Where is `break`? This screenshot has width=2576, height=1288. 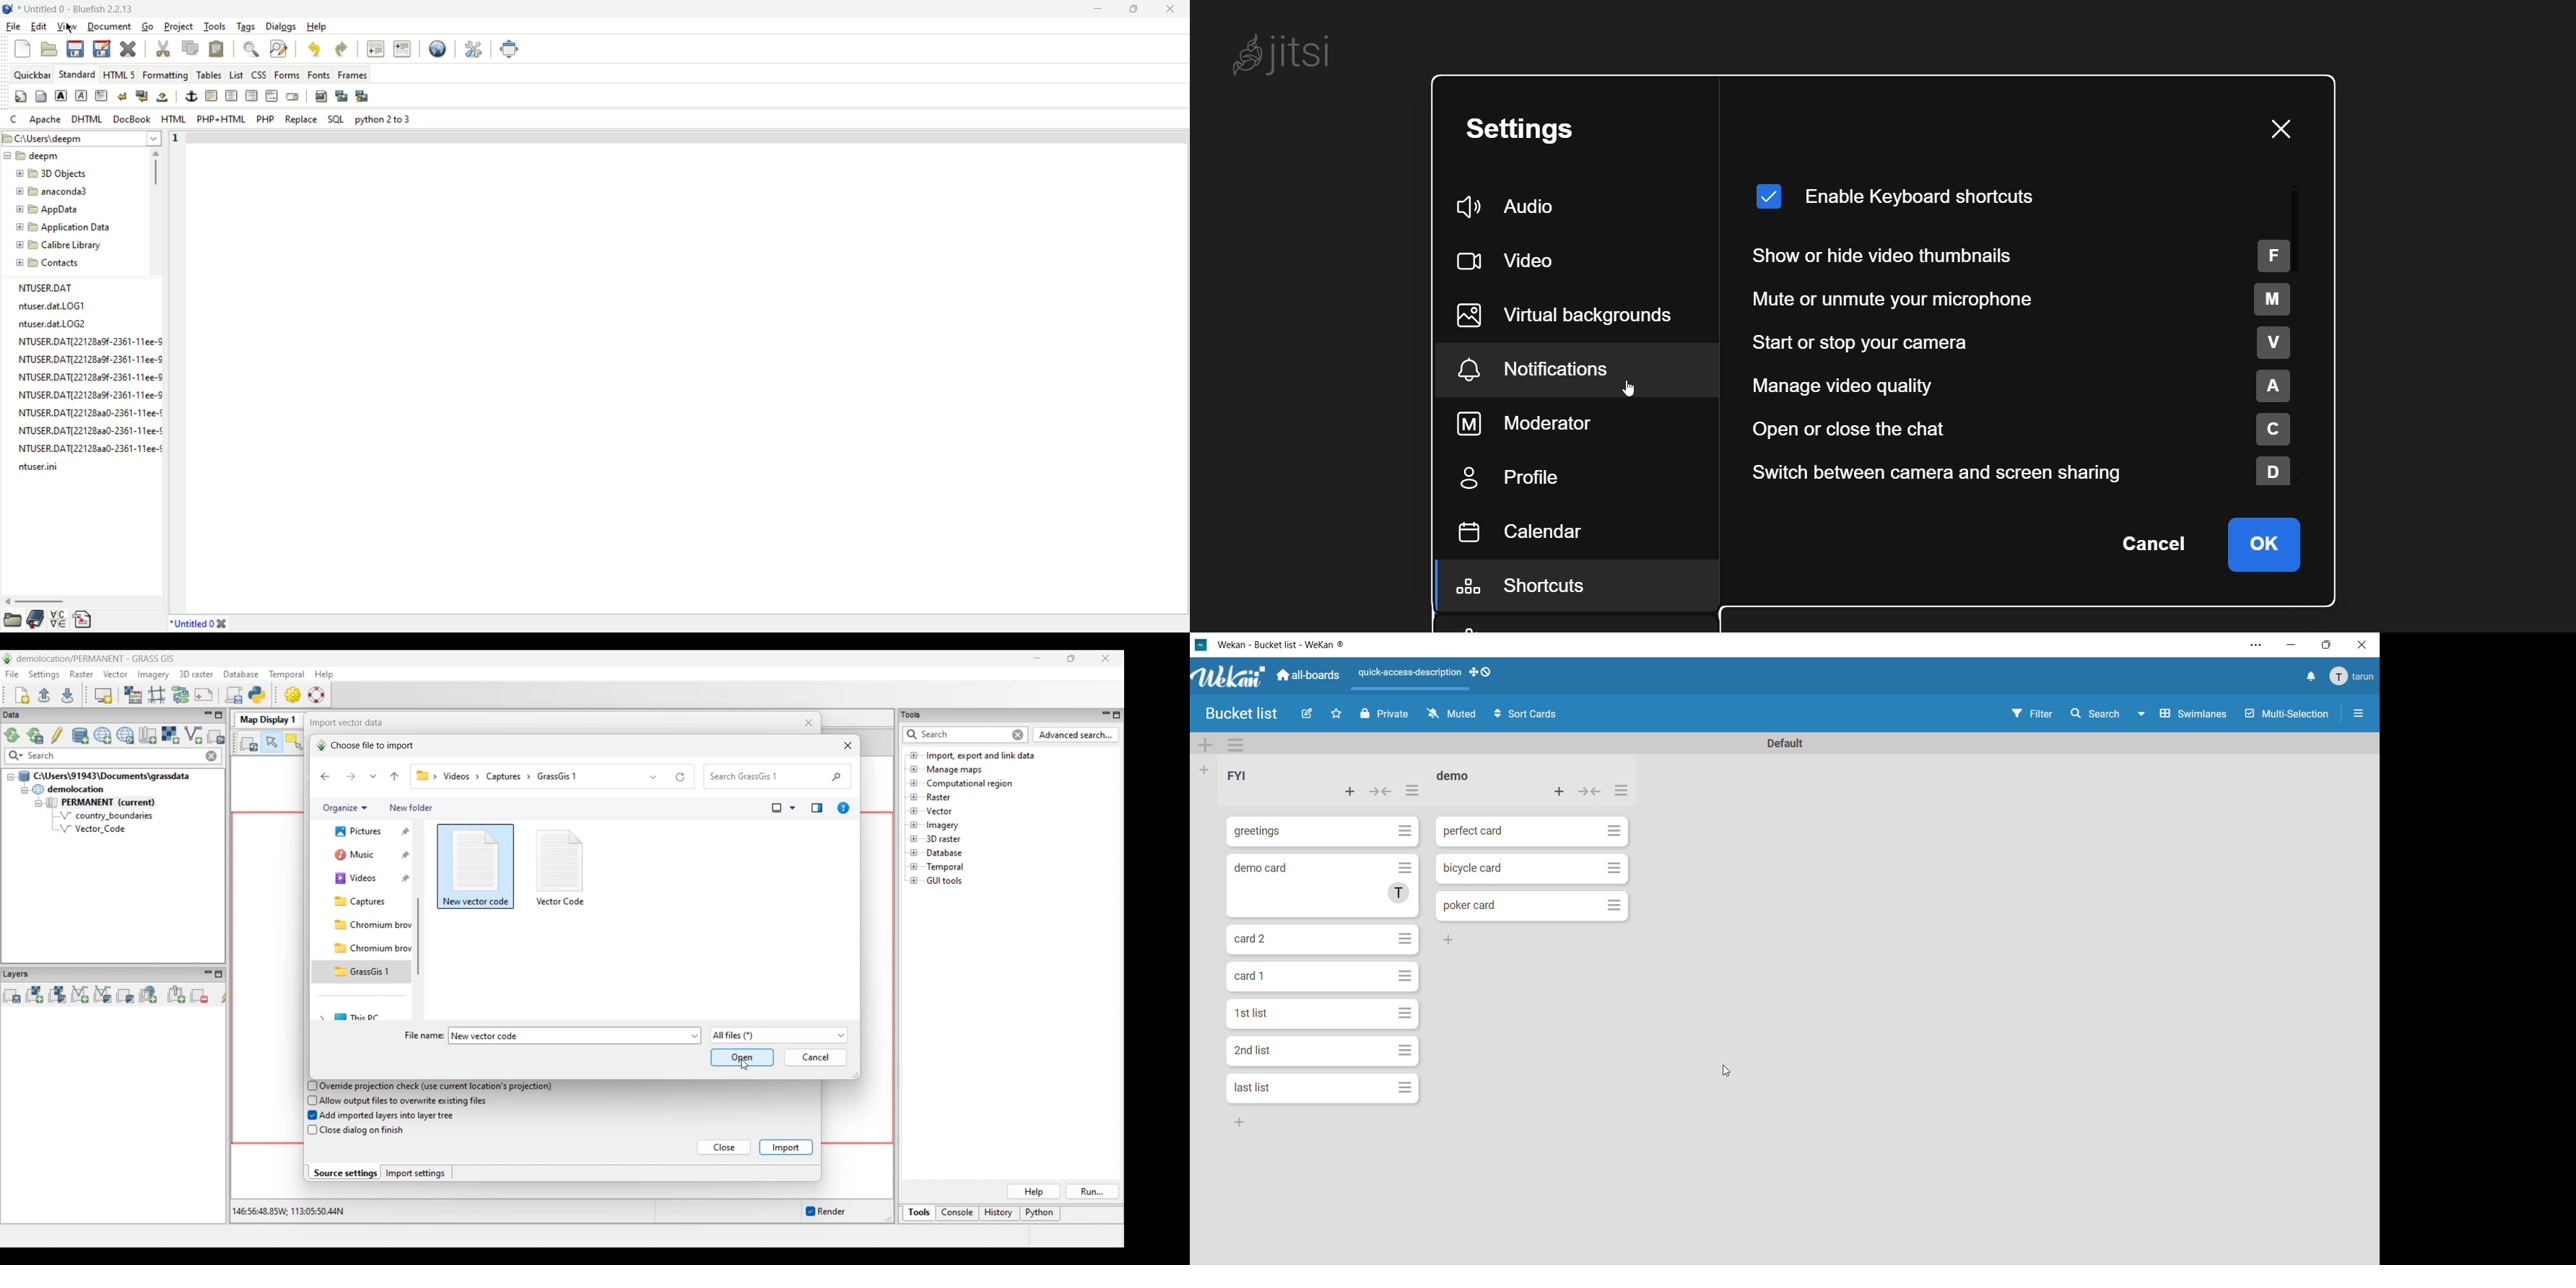 break is located at coordinates (124, 95).